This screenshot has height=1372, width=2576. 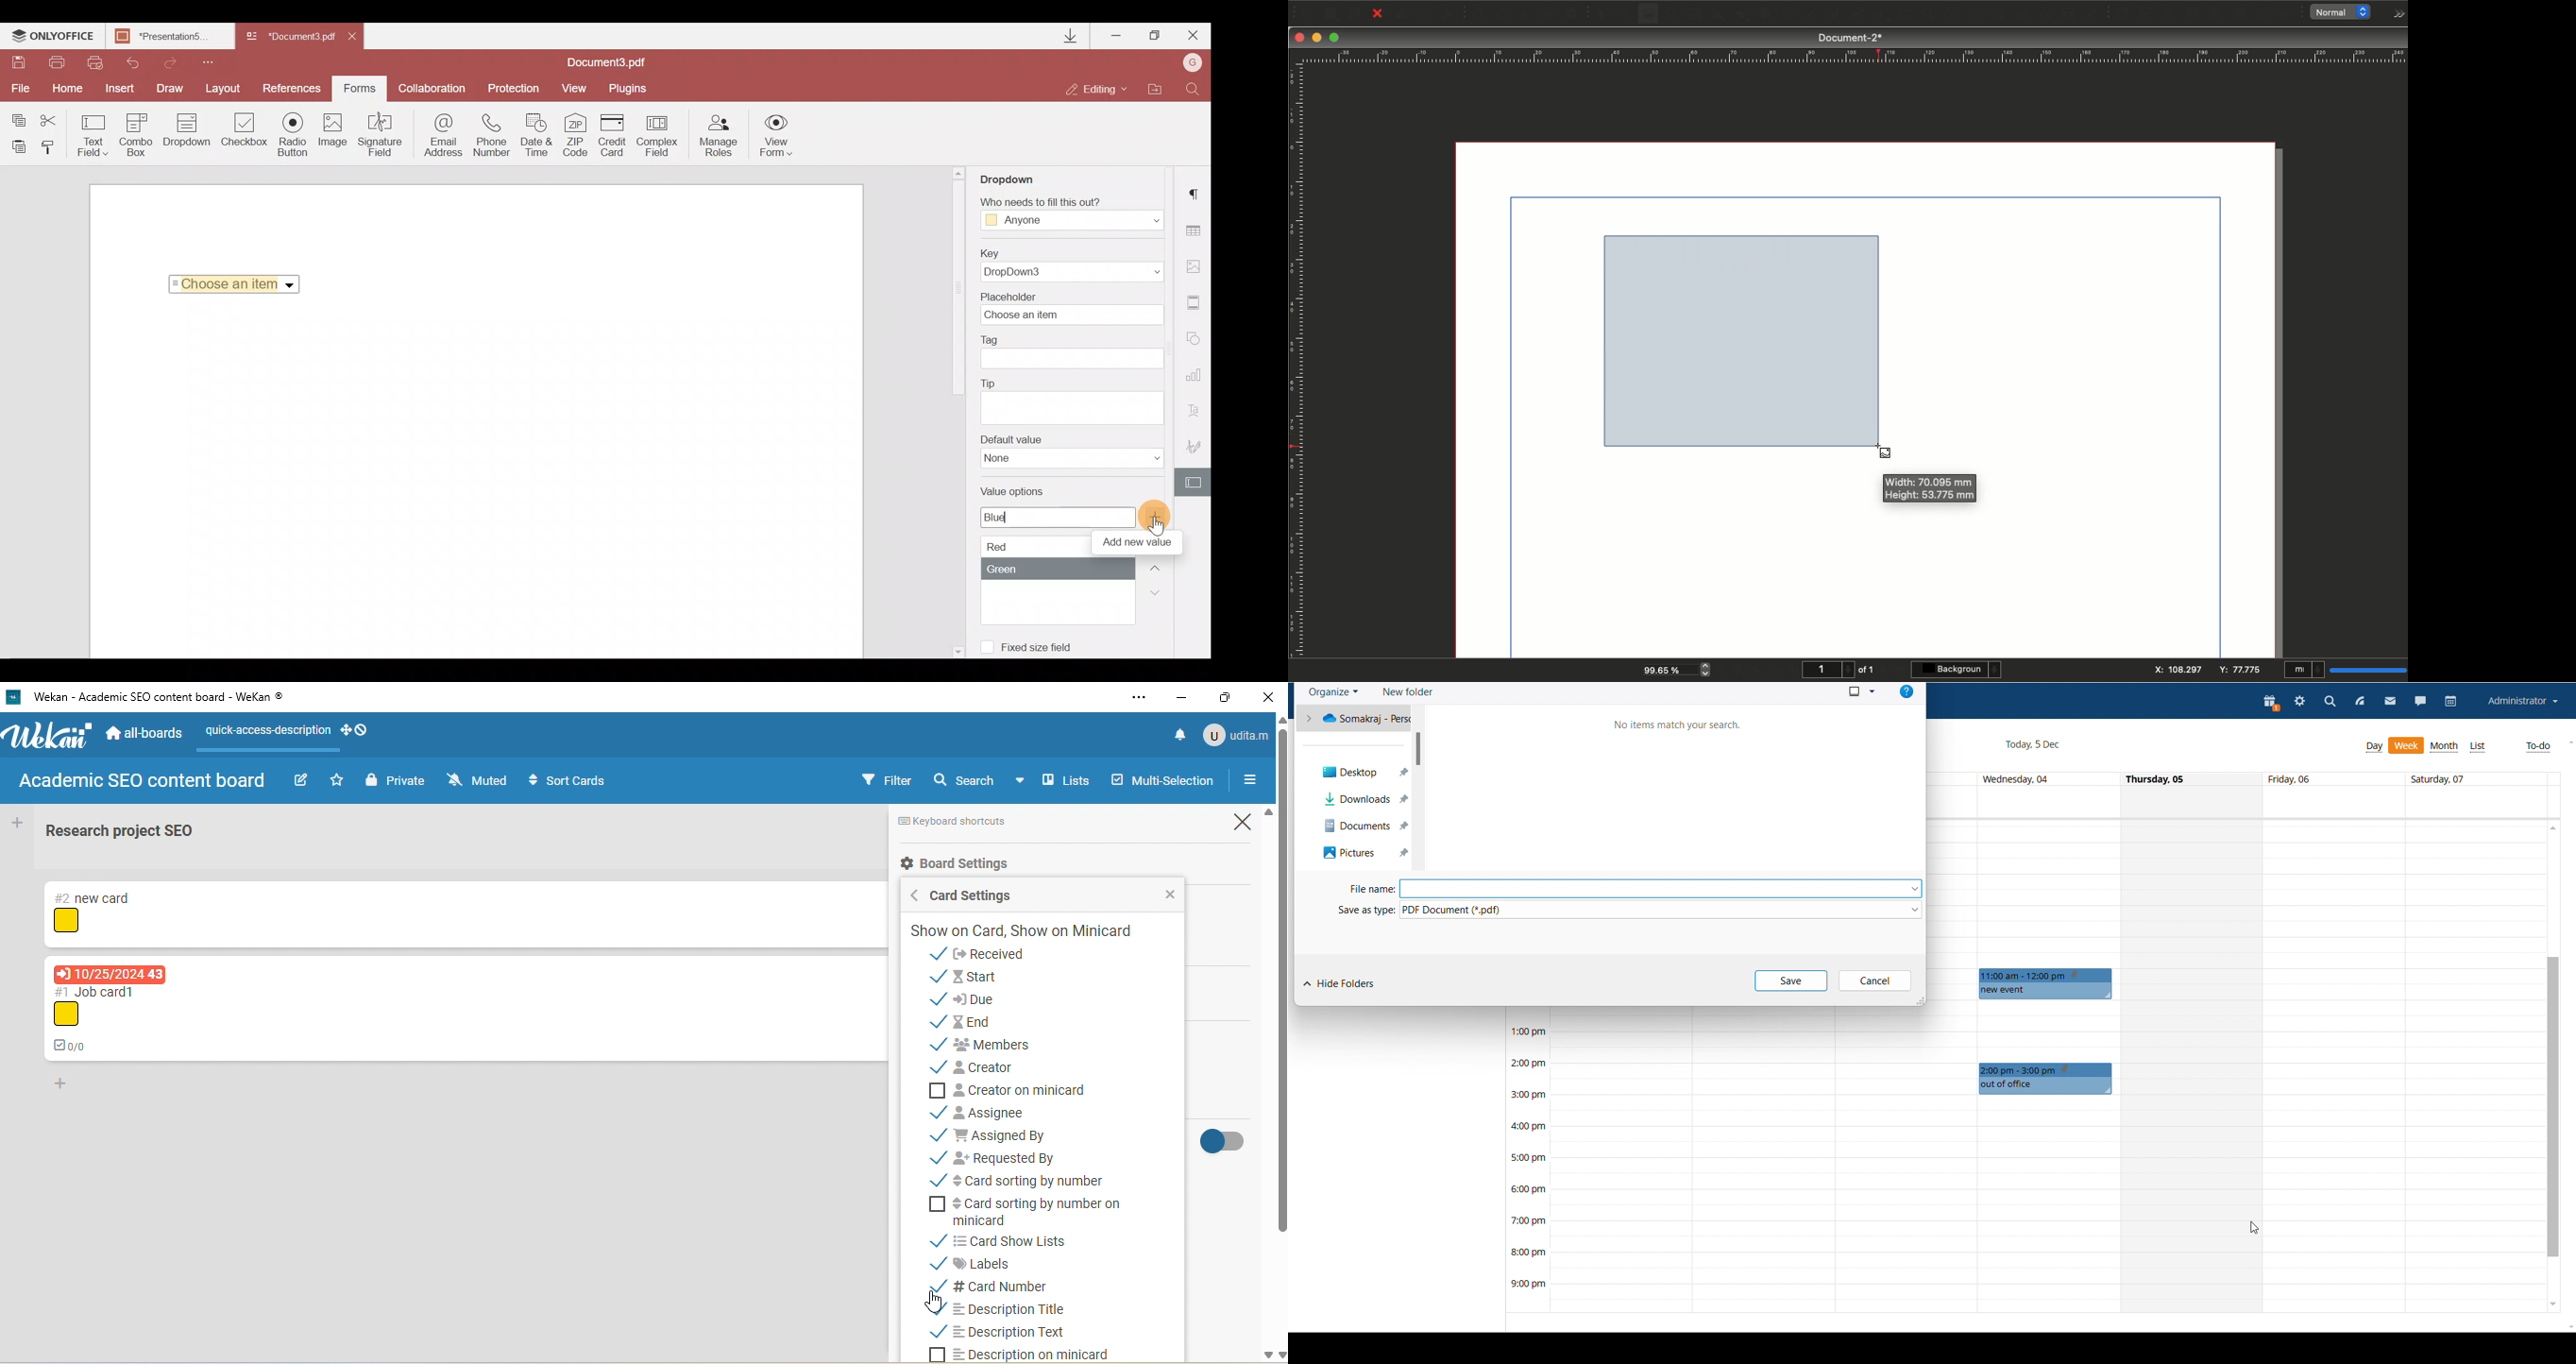 What do you see at coordinates (394, 780) in the screenshot?
I see `private` at bounding box center [394, 780].